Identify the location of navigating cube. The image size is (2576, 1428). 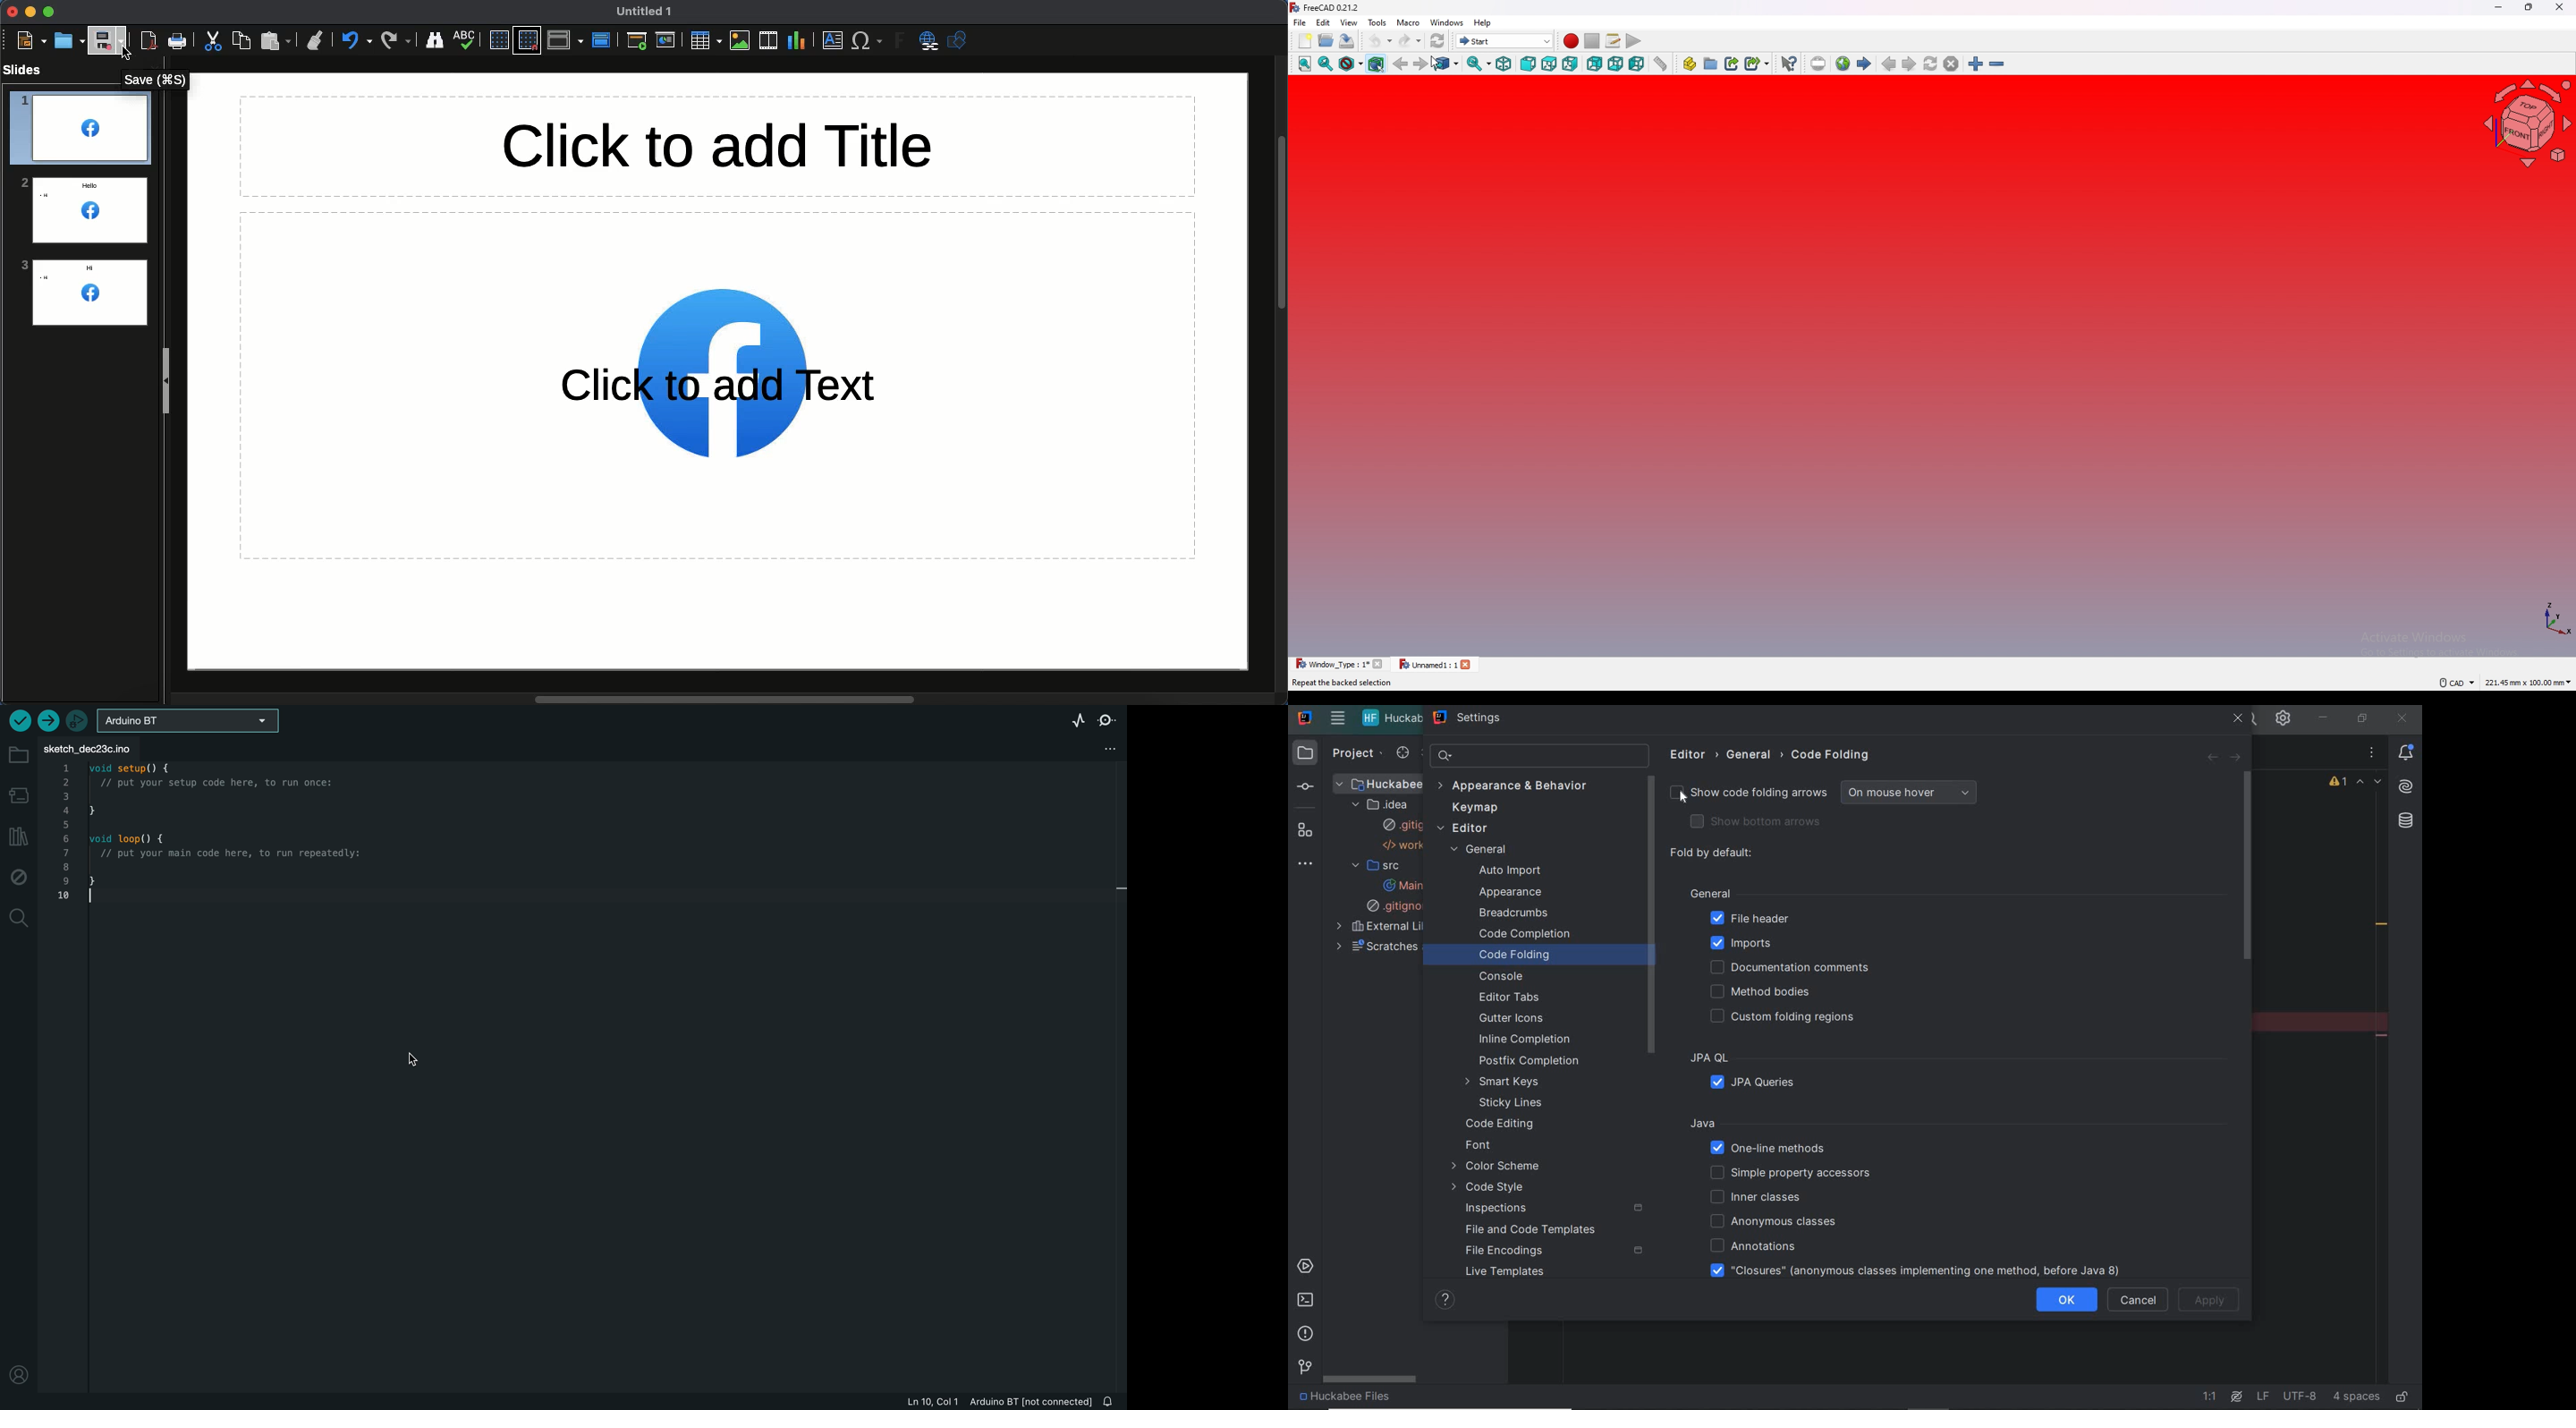
(2526, 124).